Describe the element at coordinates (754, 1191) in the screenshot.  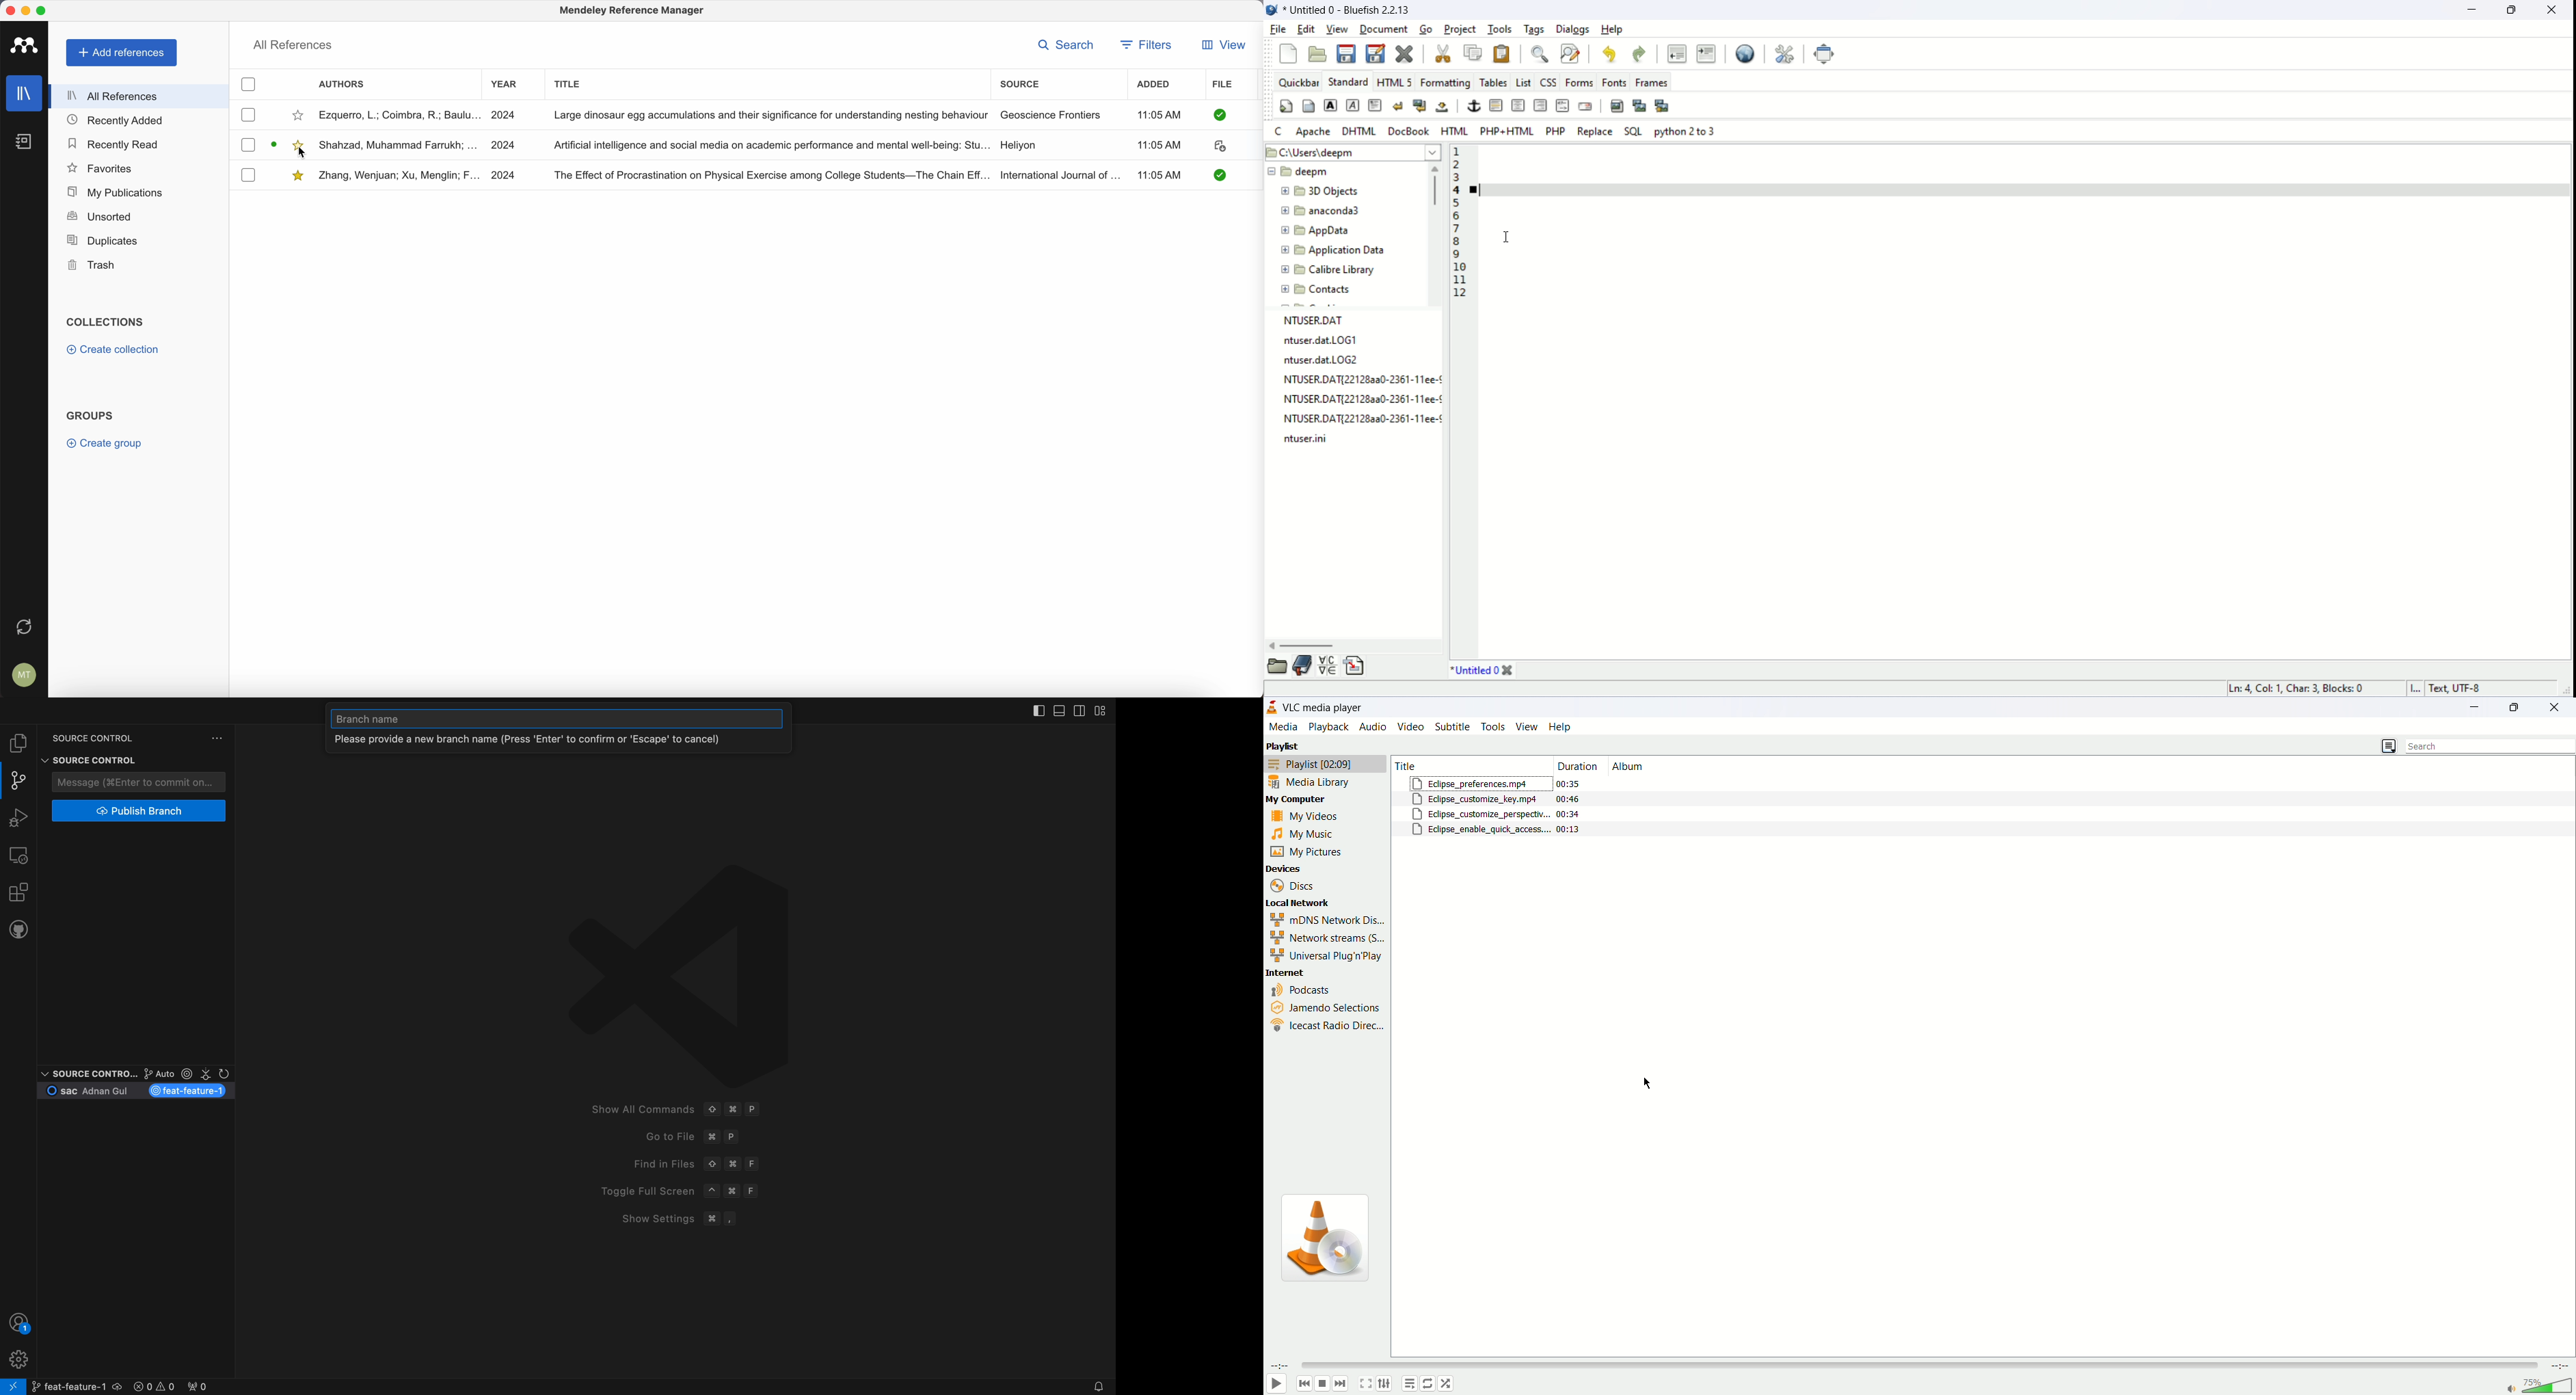
I see `F` at that location.